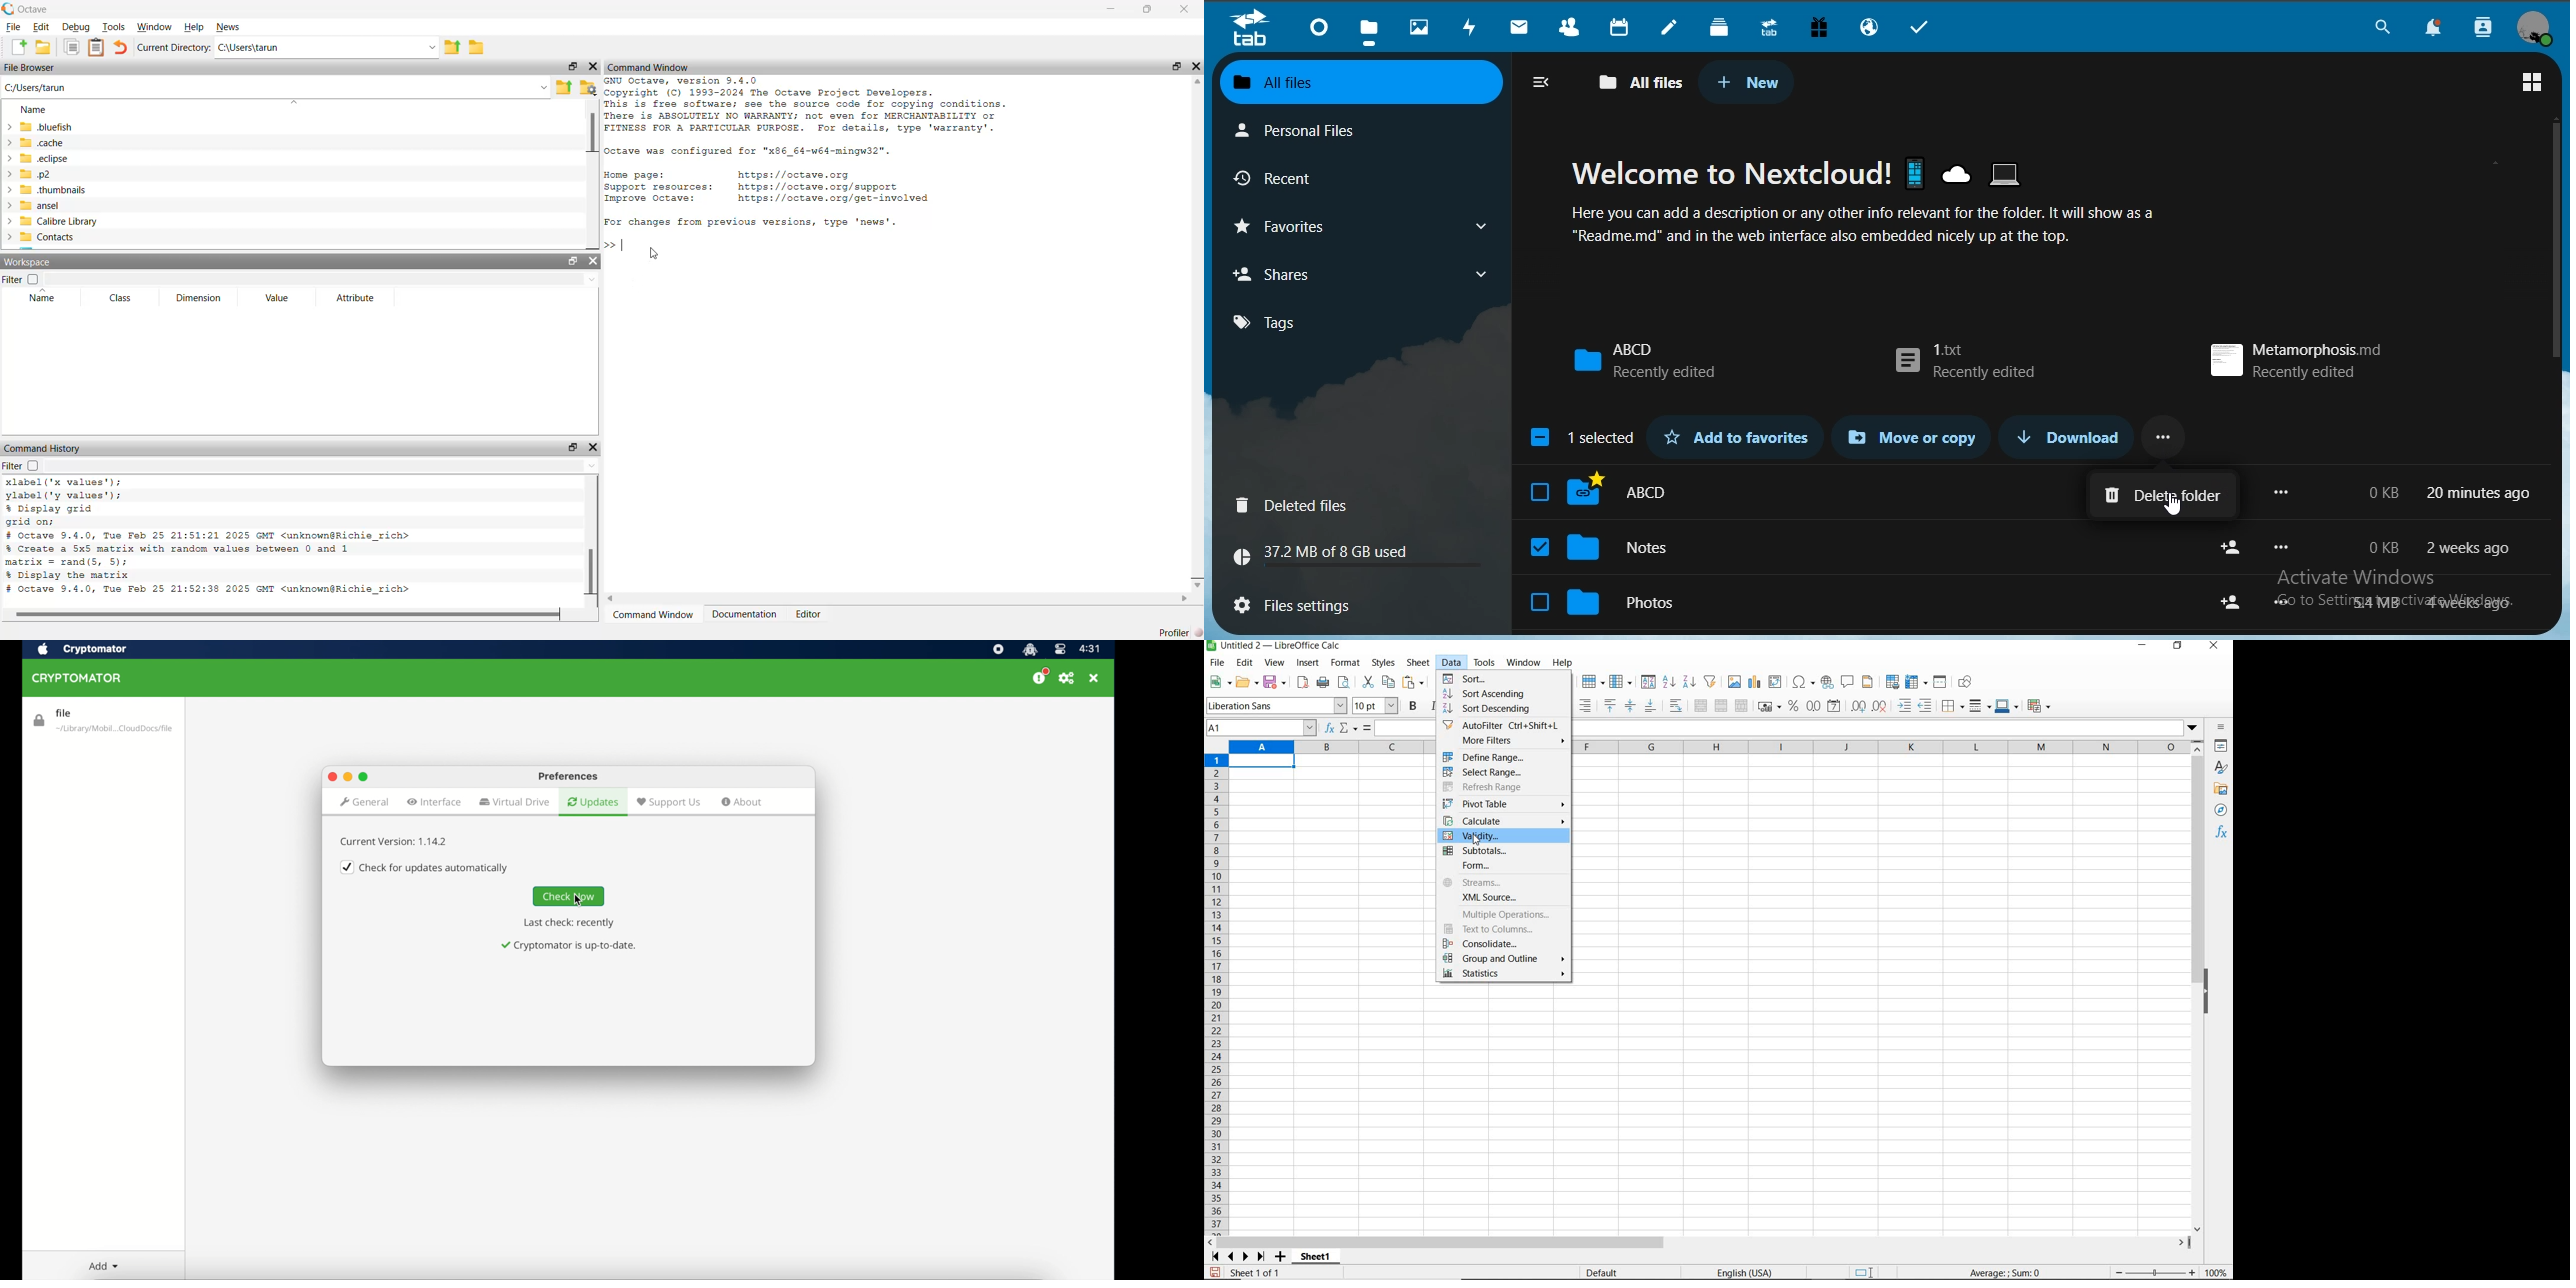  I want to click on bold, so click(1414, 706).